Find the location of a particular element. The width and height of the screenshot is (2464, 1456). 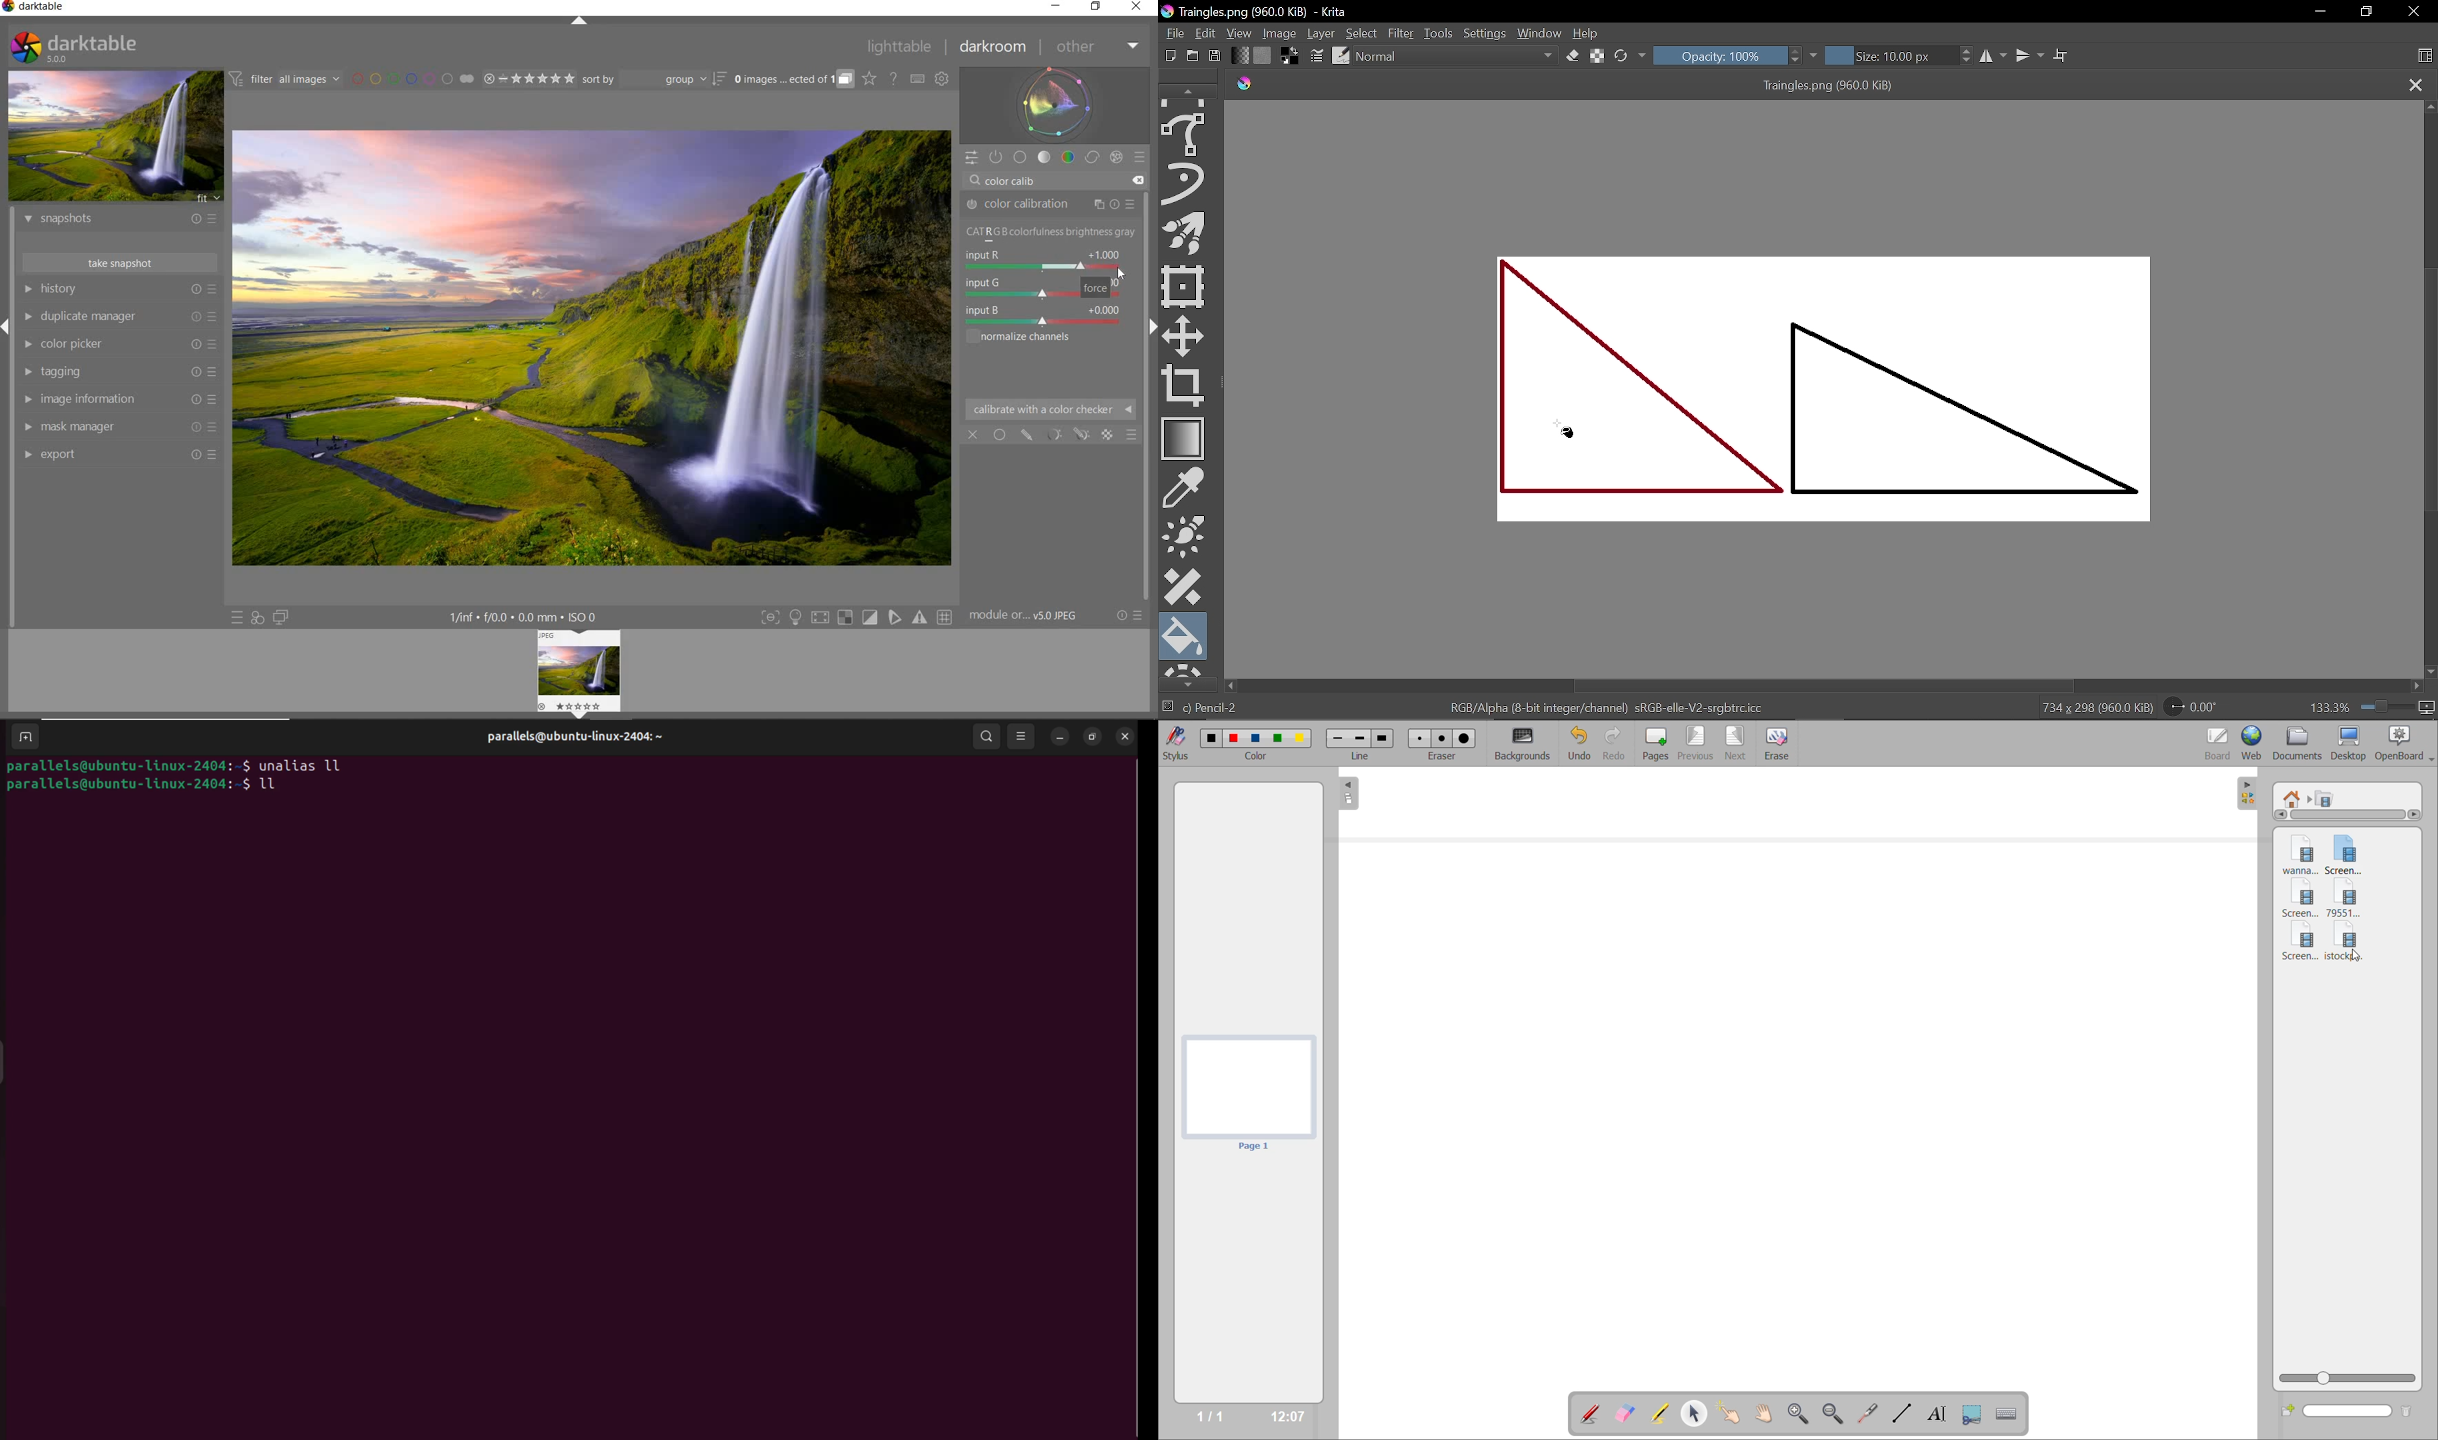

RGB/Alpha (8-bit integer/channel) sRGB-elle-V2-srgbtrc.icc is located at coordinates (1602, 709).